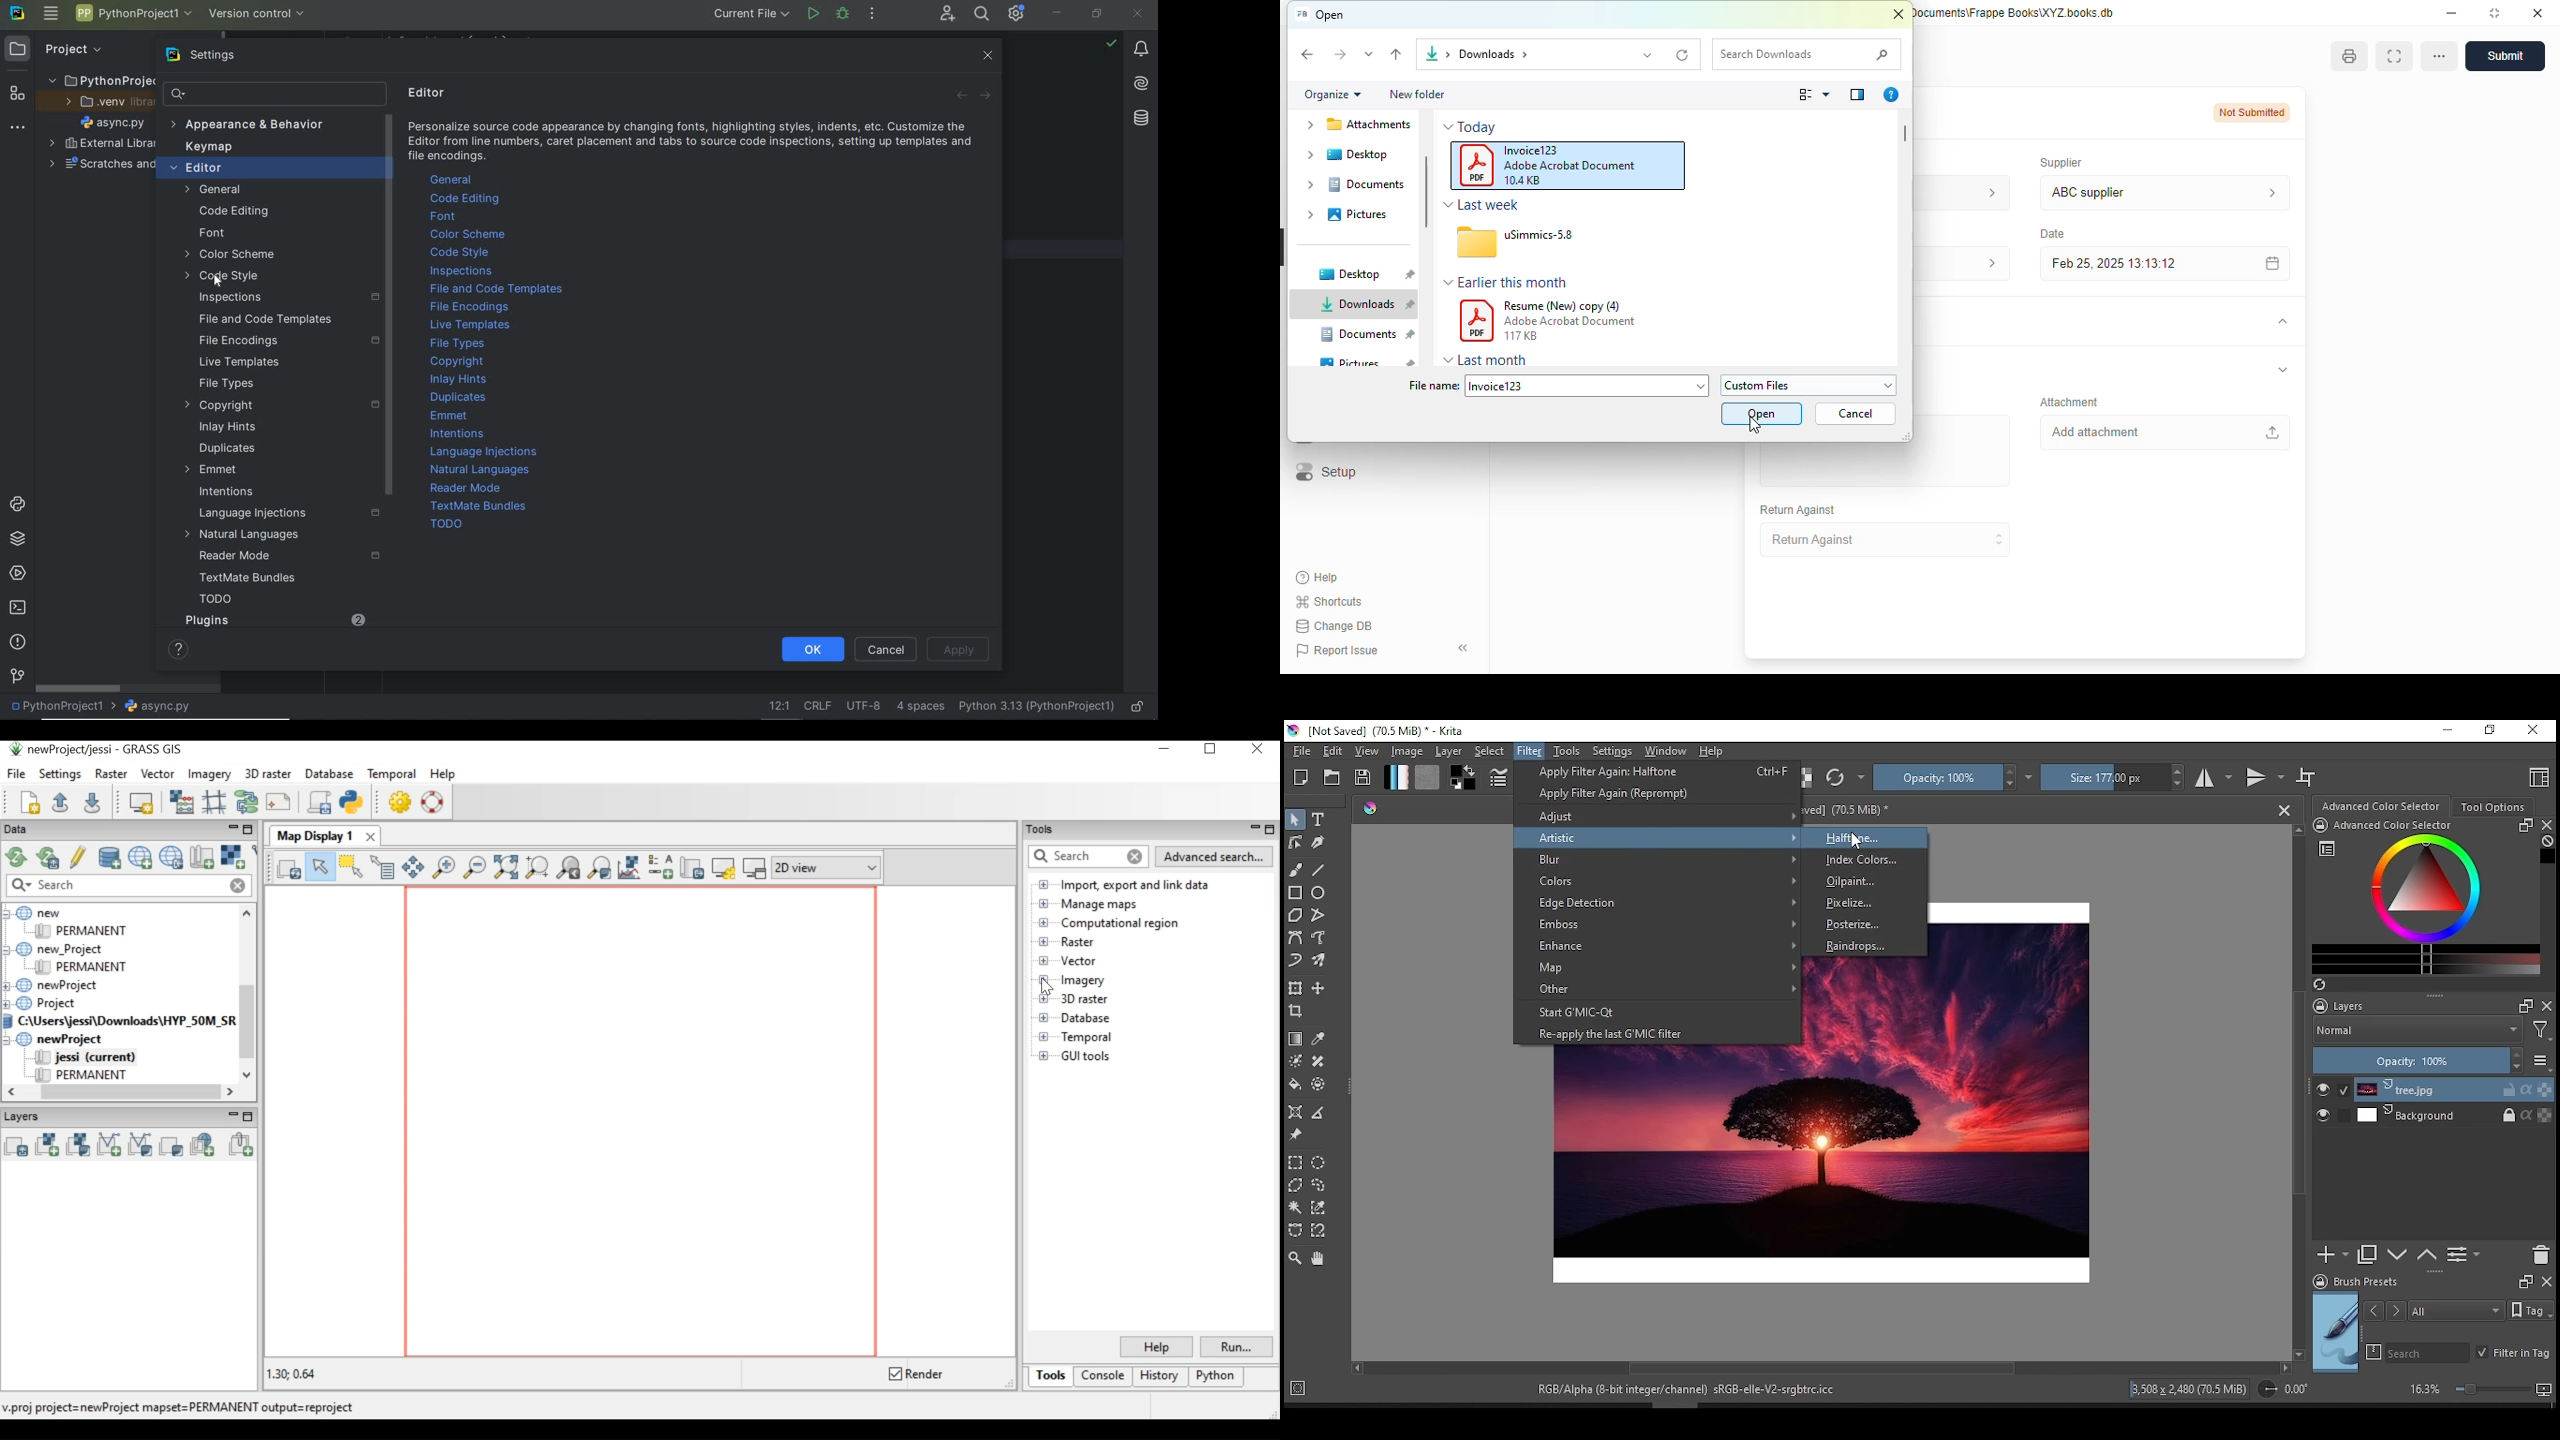  Describe the element at coordinates (1429, 54) in the screenshot. I see `download icon` at that location.